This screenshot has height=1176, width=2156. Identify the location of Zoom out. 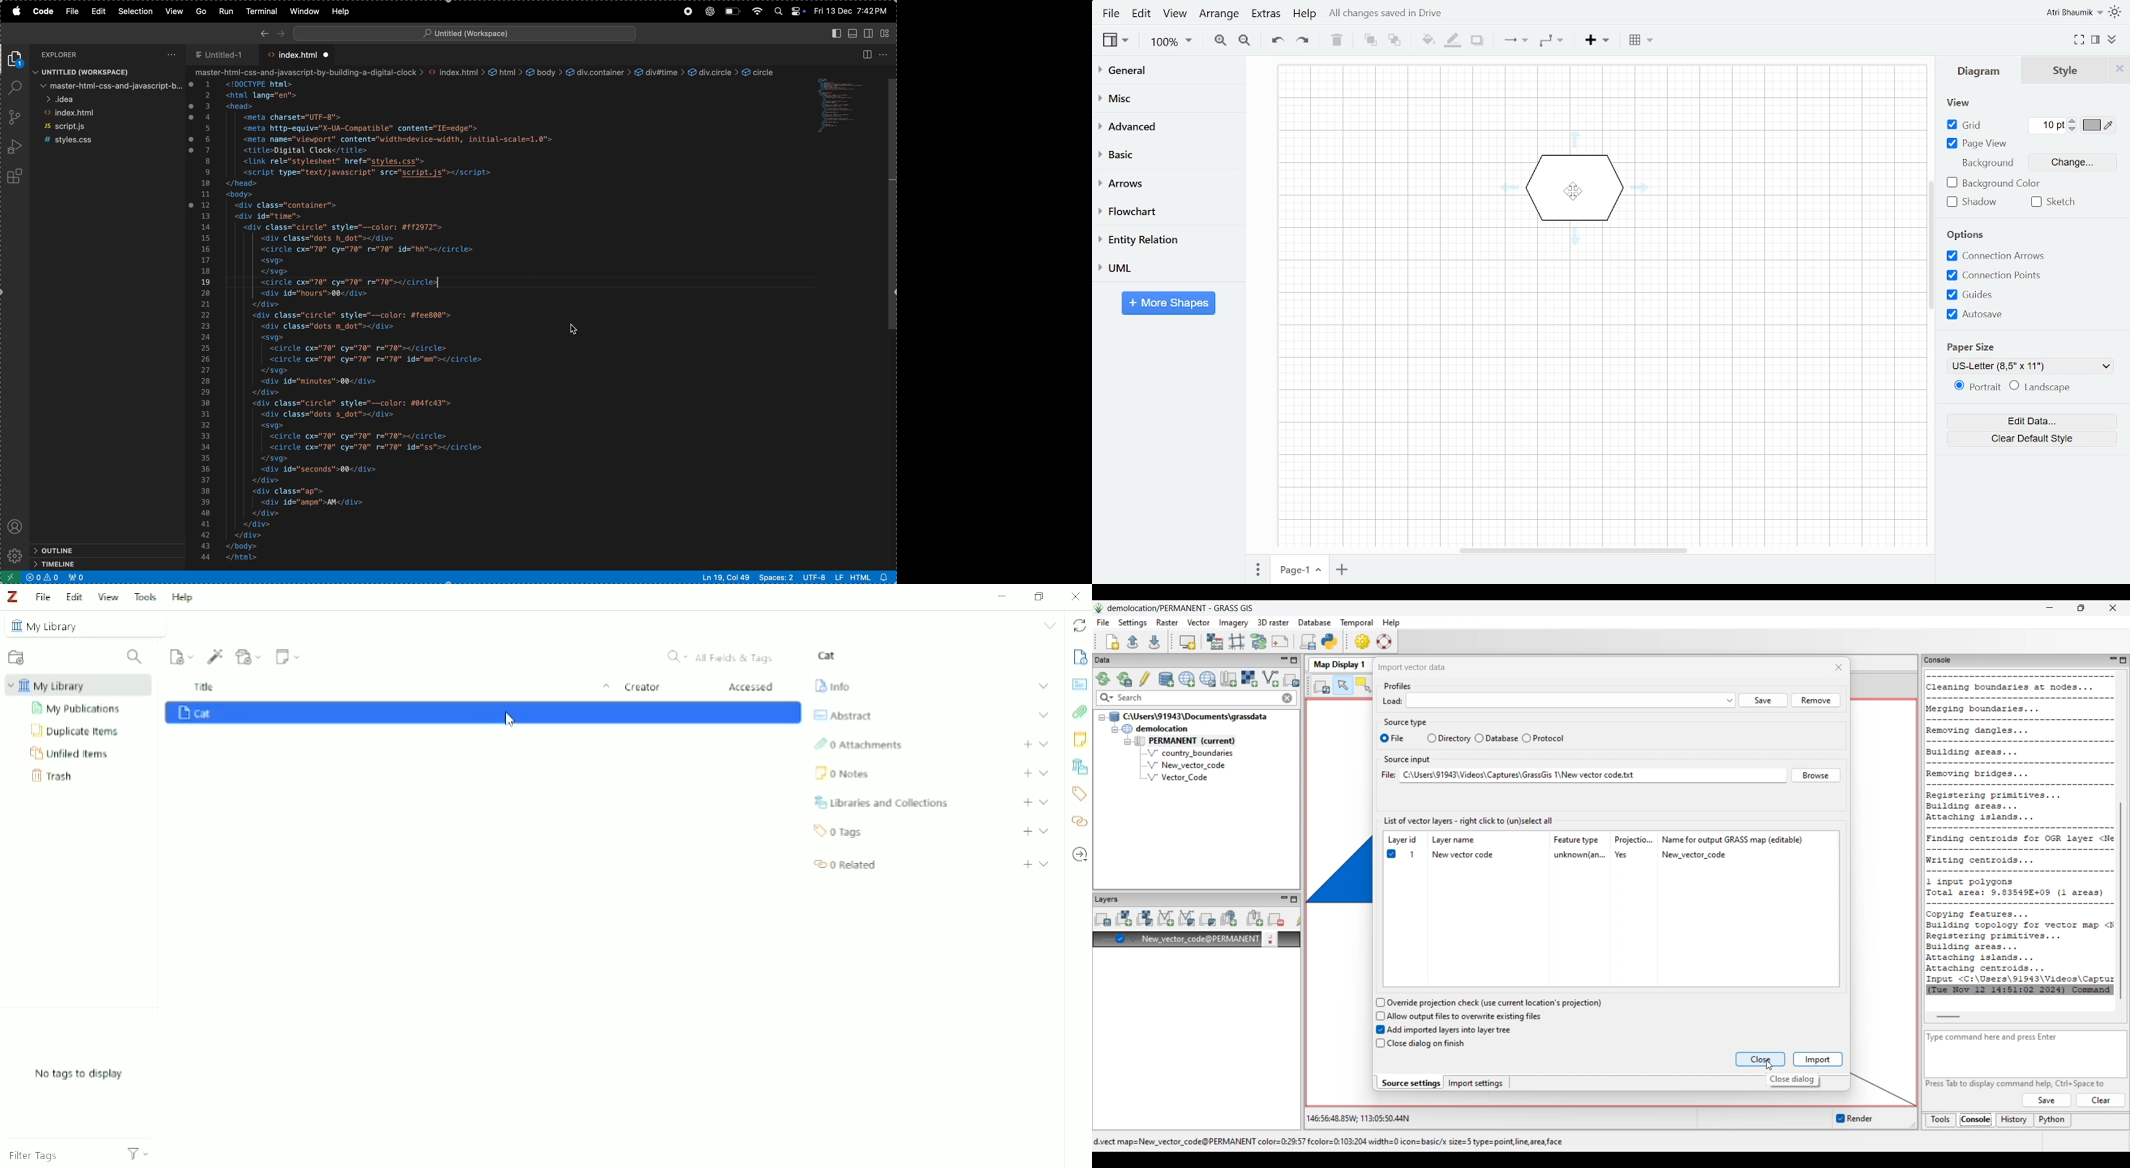
(1244, 40).